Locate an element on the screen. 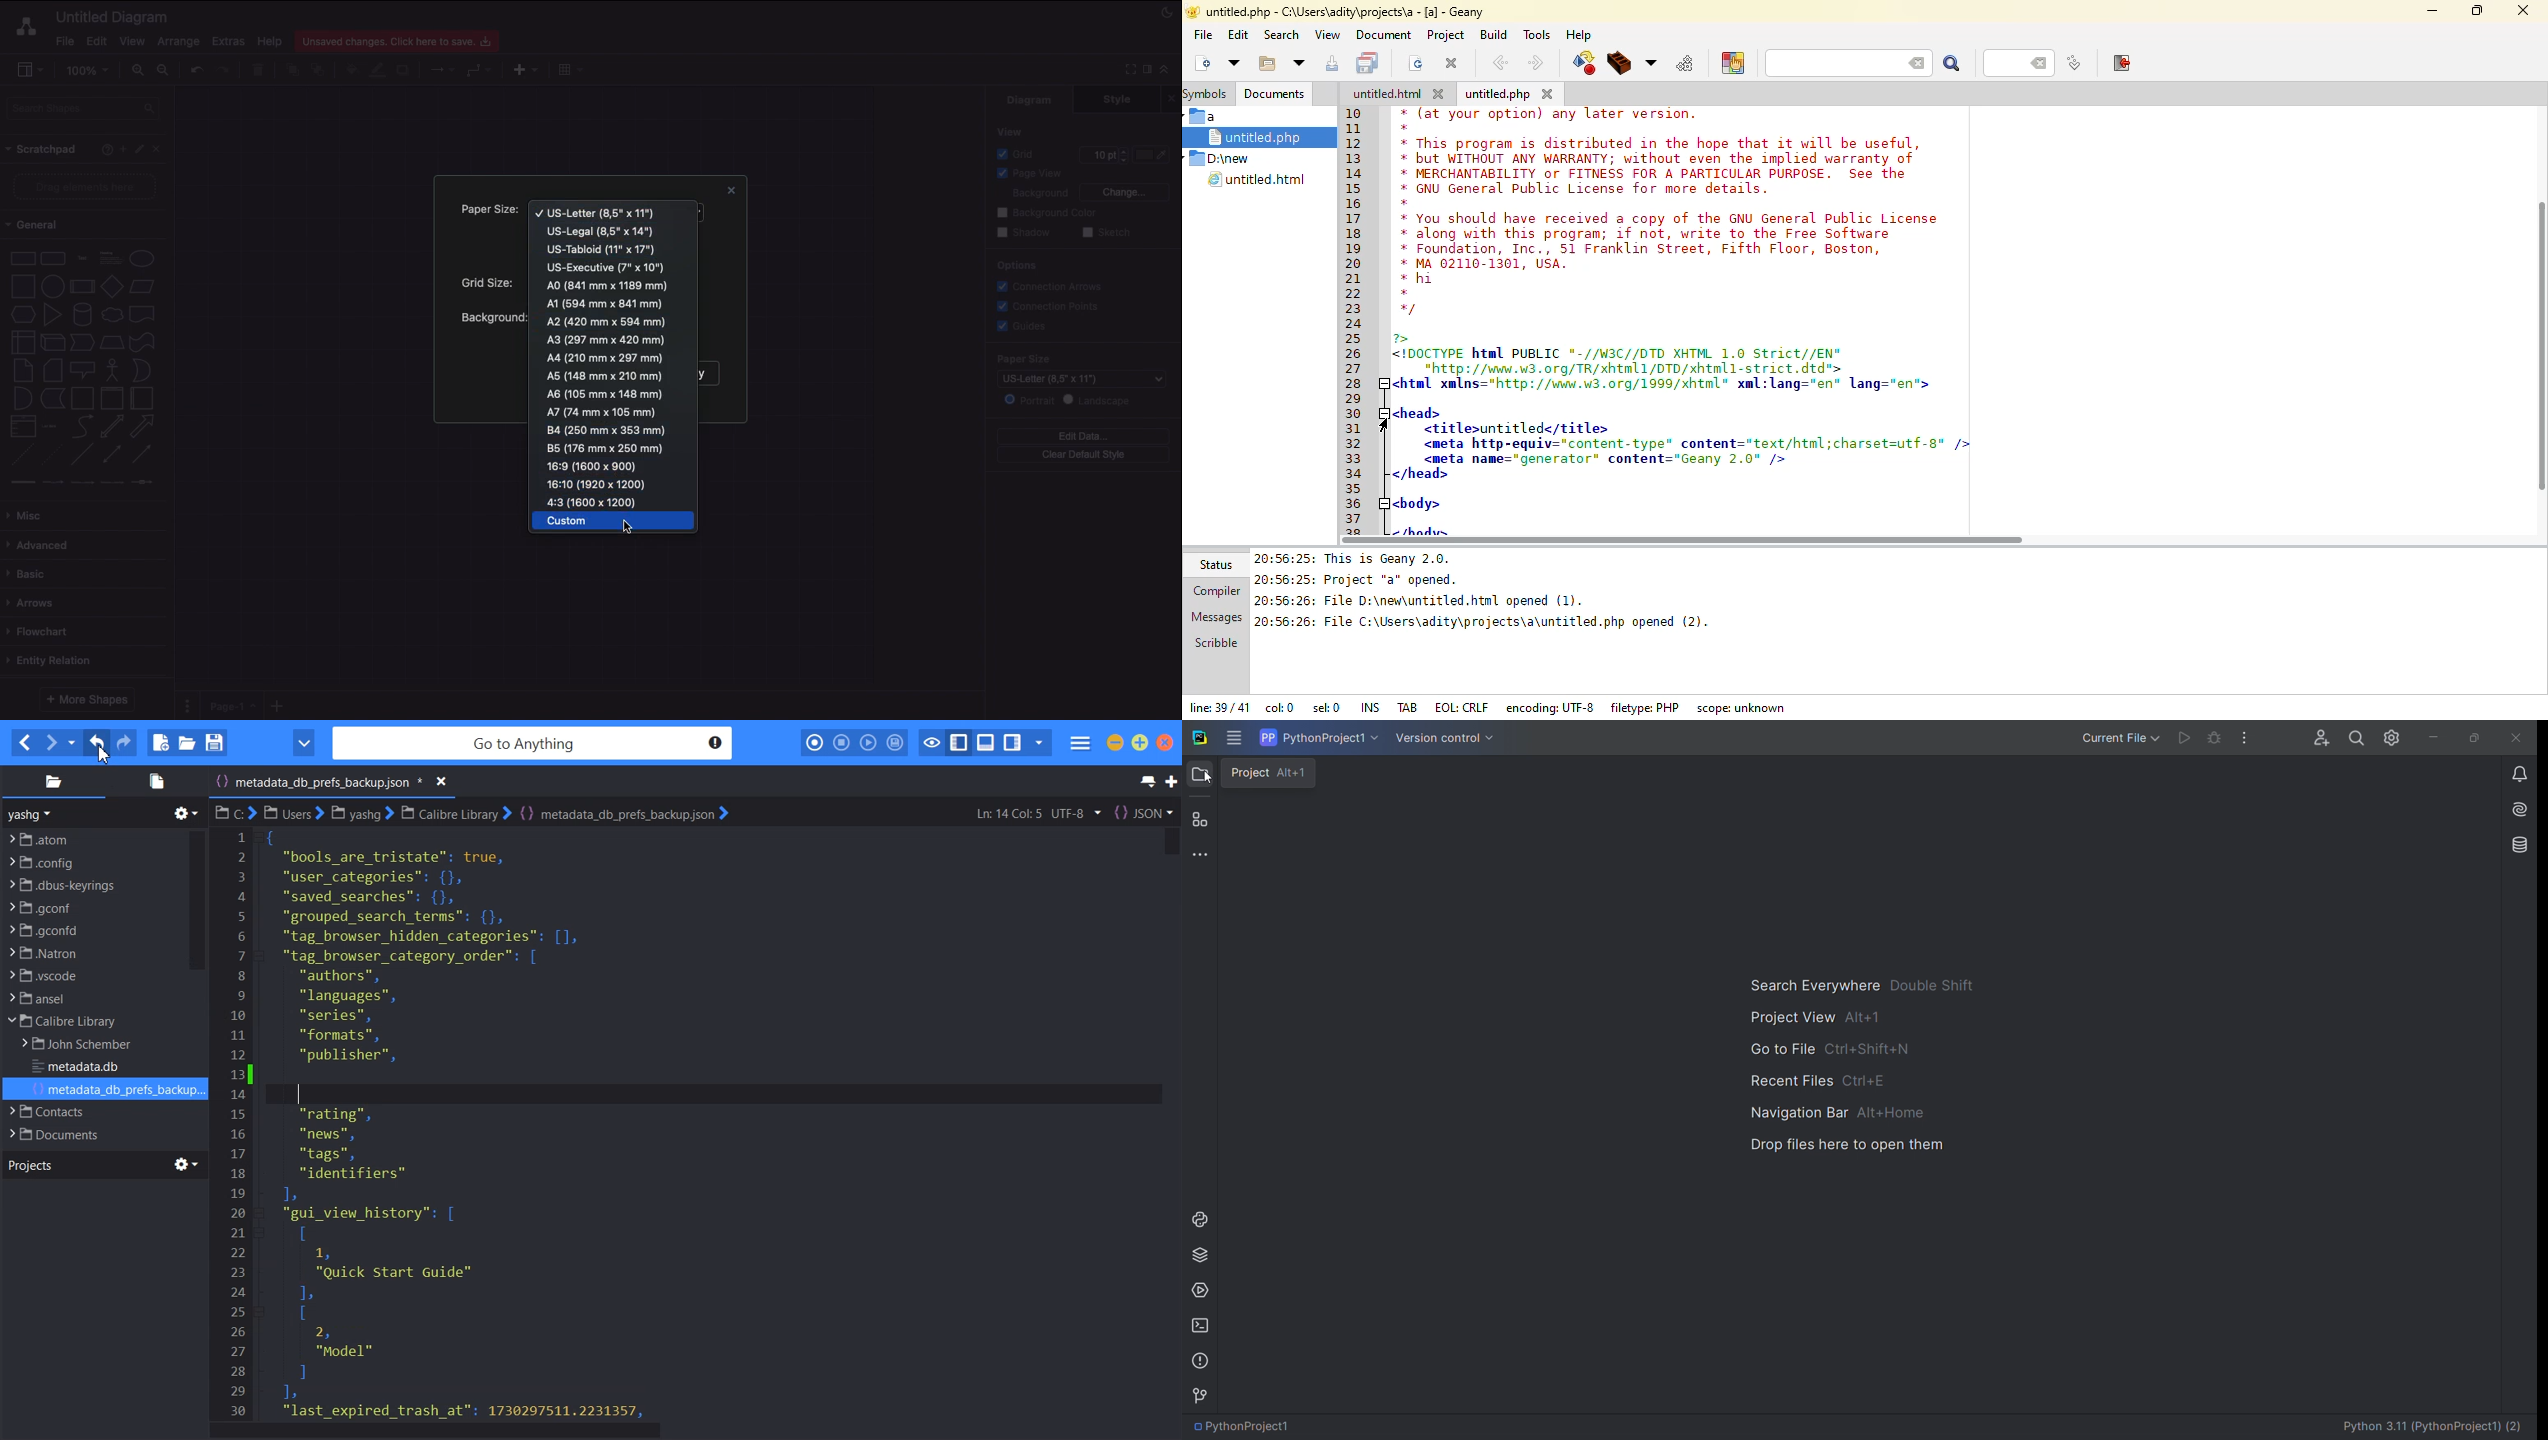  Add is located at coordinates (122, 148).